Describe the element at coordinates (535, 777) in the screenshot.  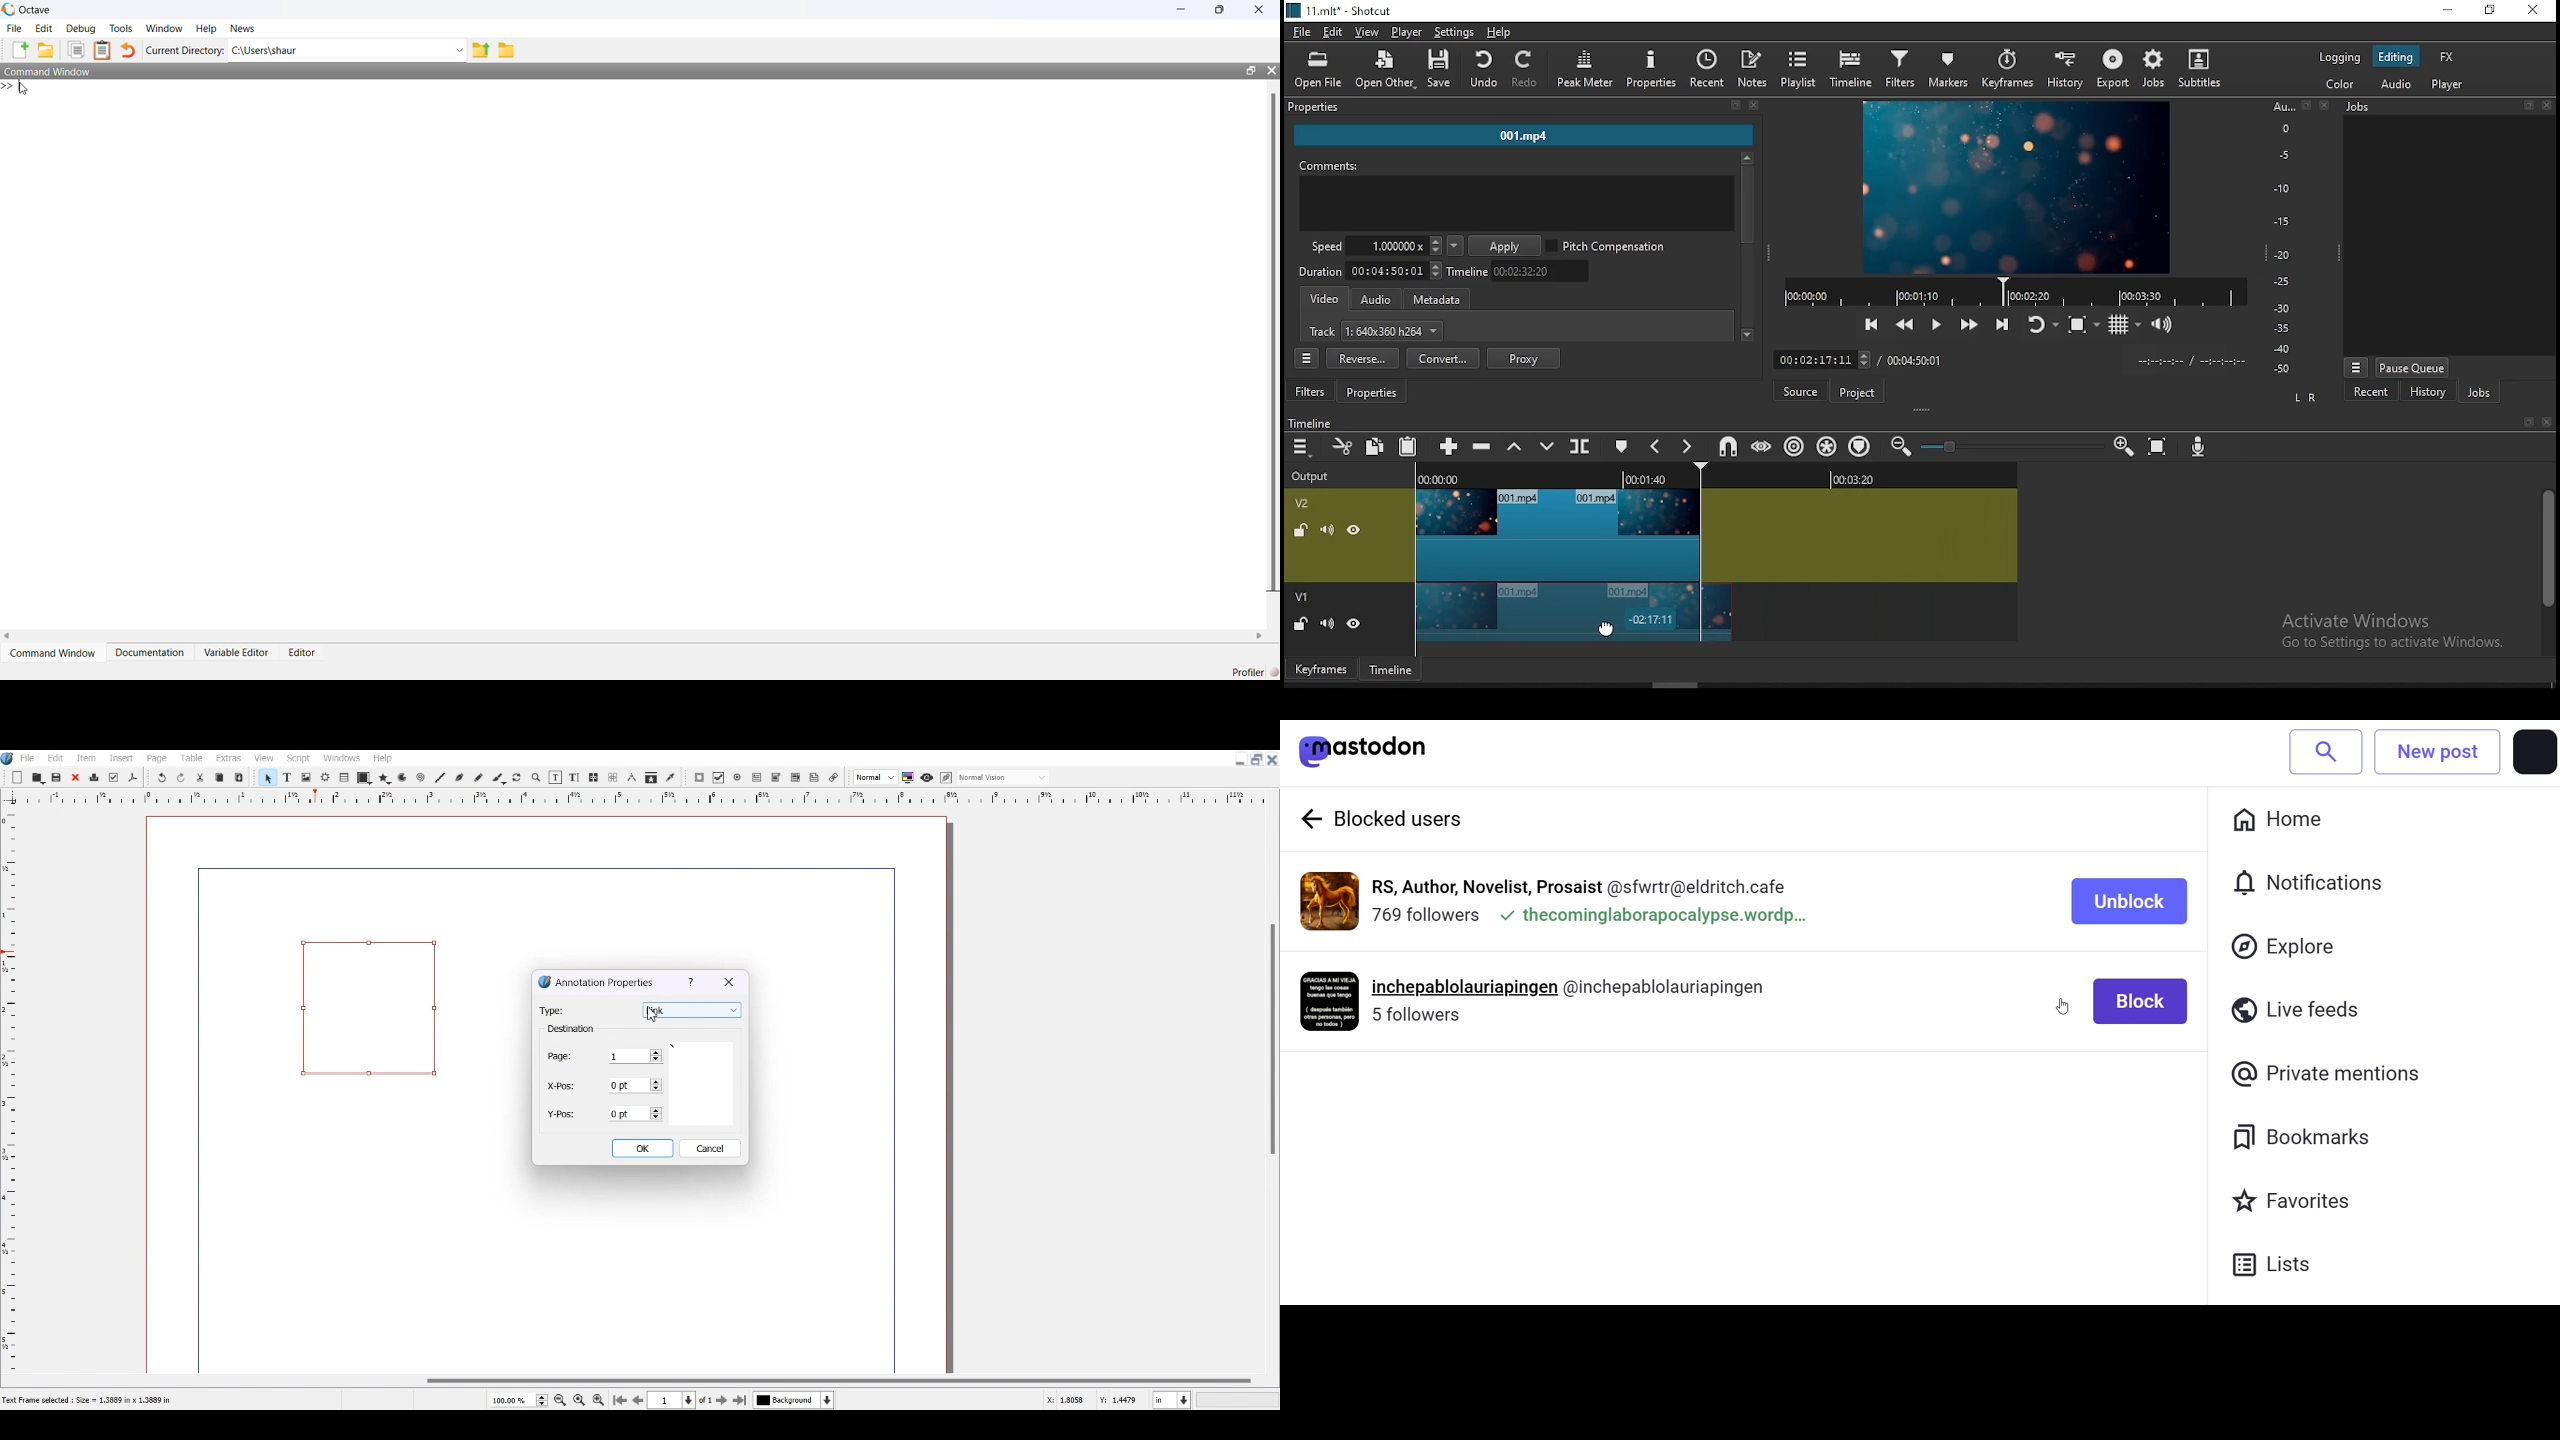
I see `Zoom in or out` at that location.